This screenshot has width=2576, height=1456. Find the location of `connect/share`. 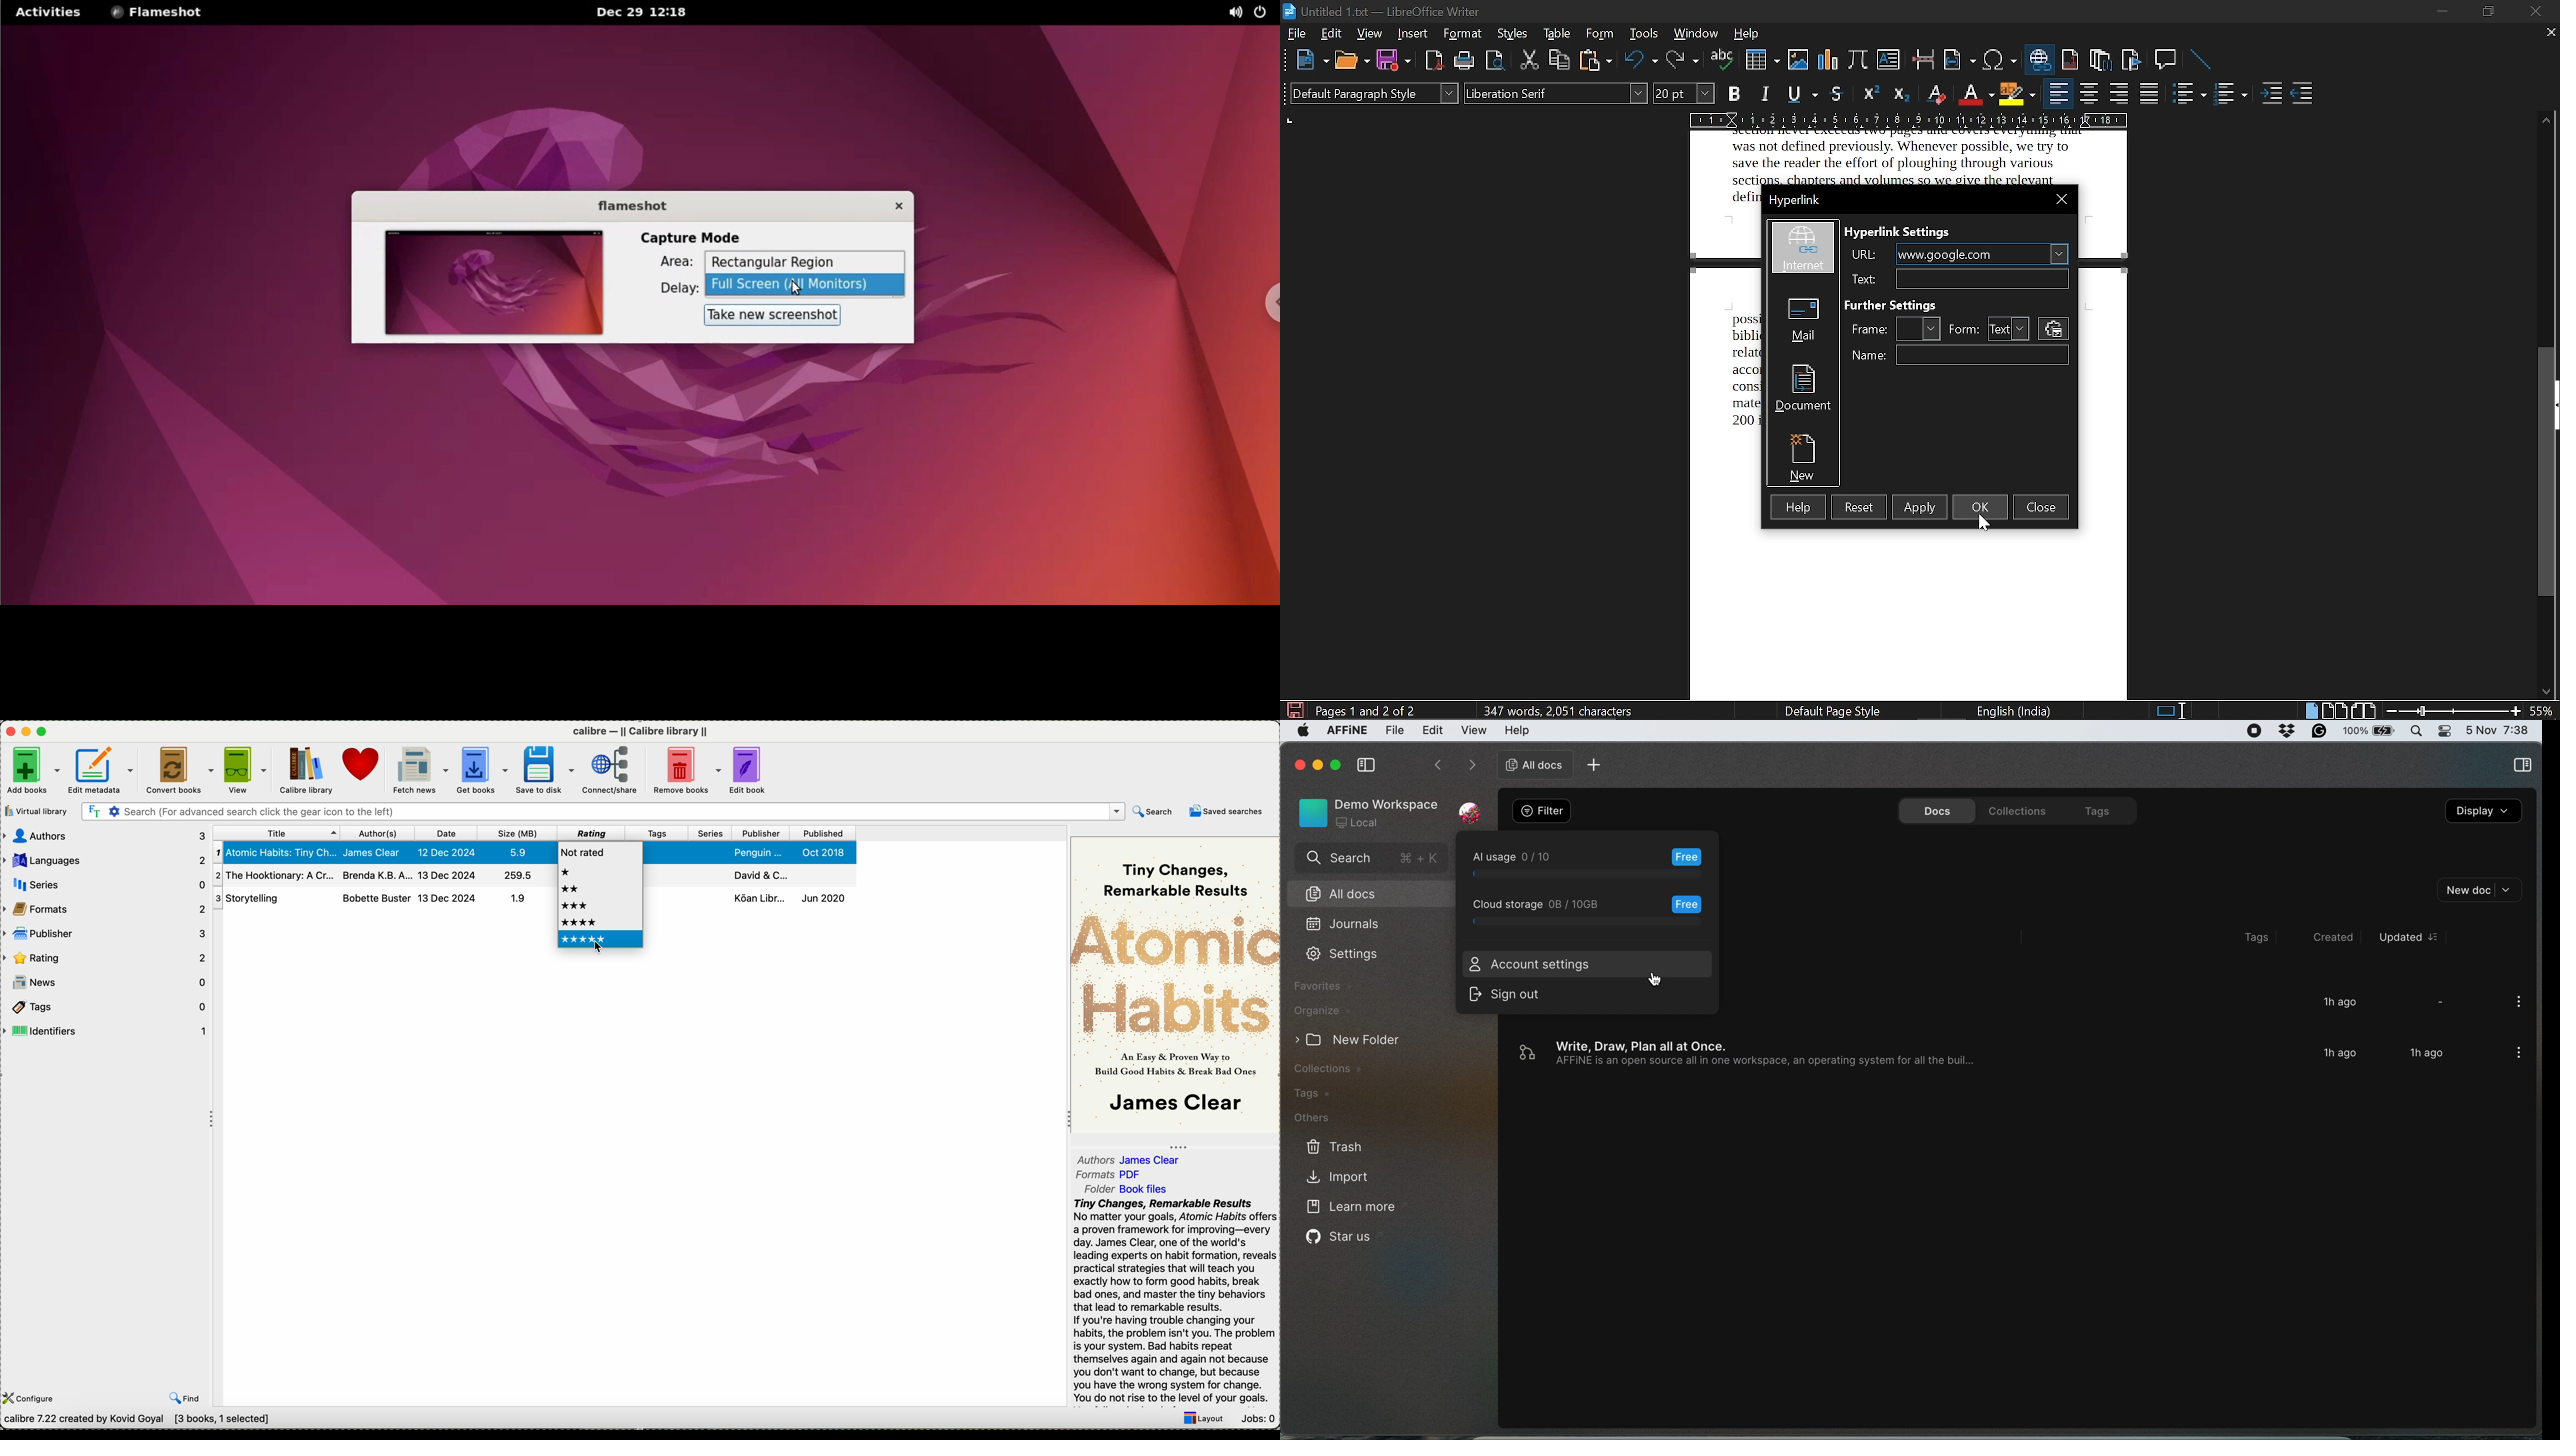

connect/share is located at coordinates (611, 772).